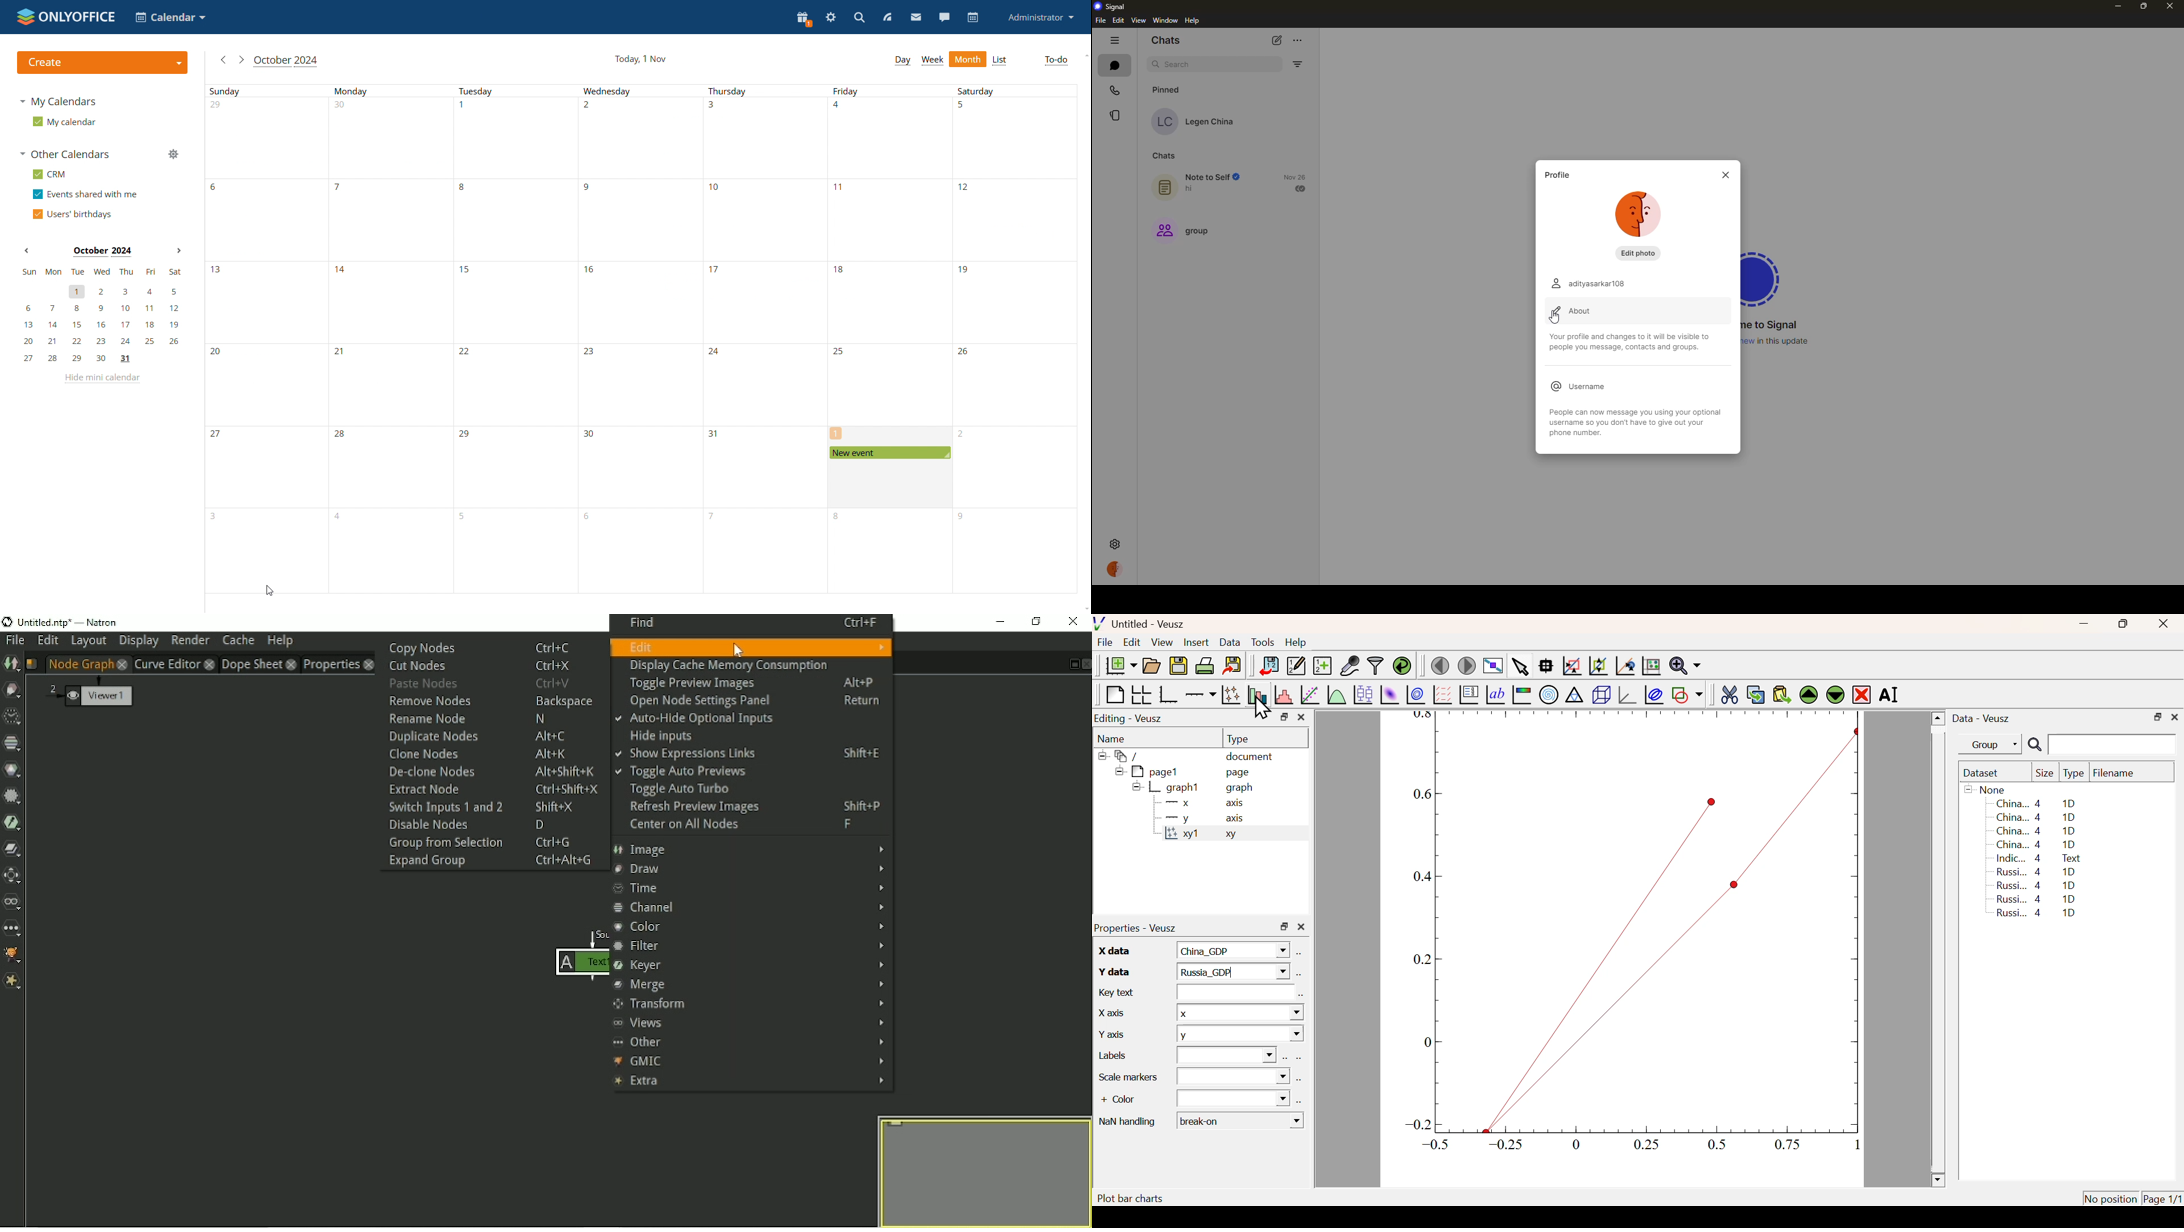  Describe the element at coordinates (1581, 385) in the screenshot. I see `username` at that location.